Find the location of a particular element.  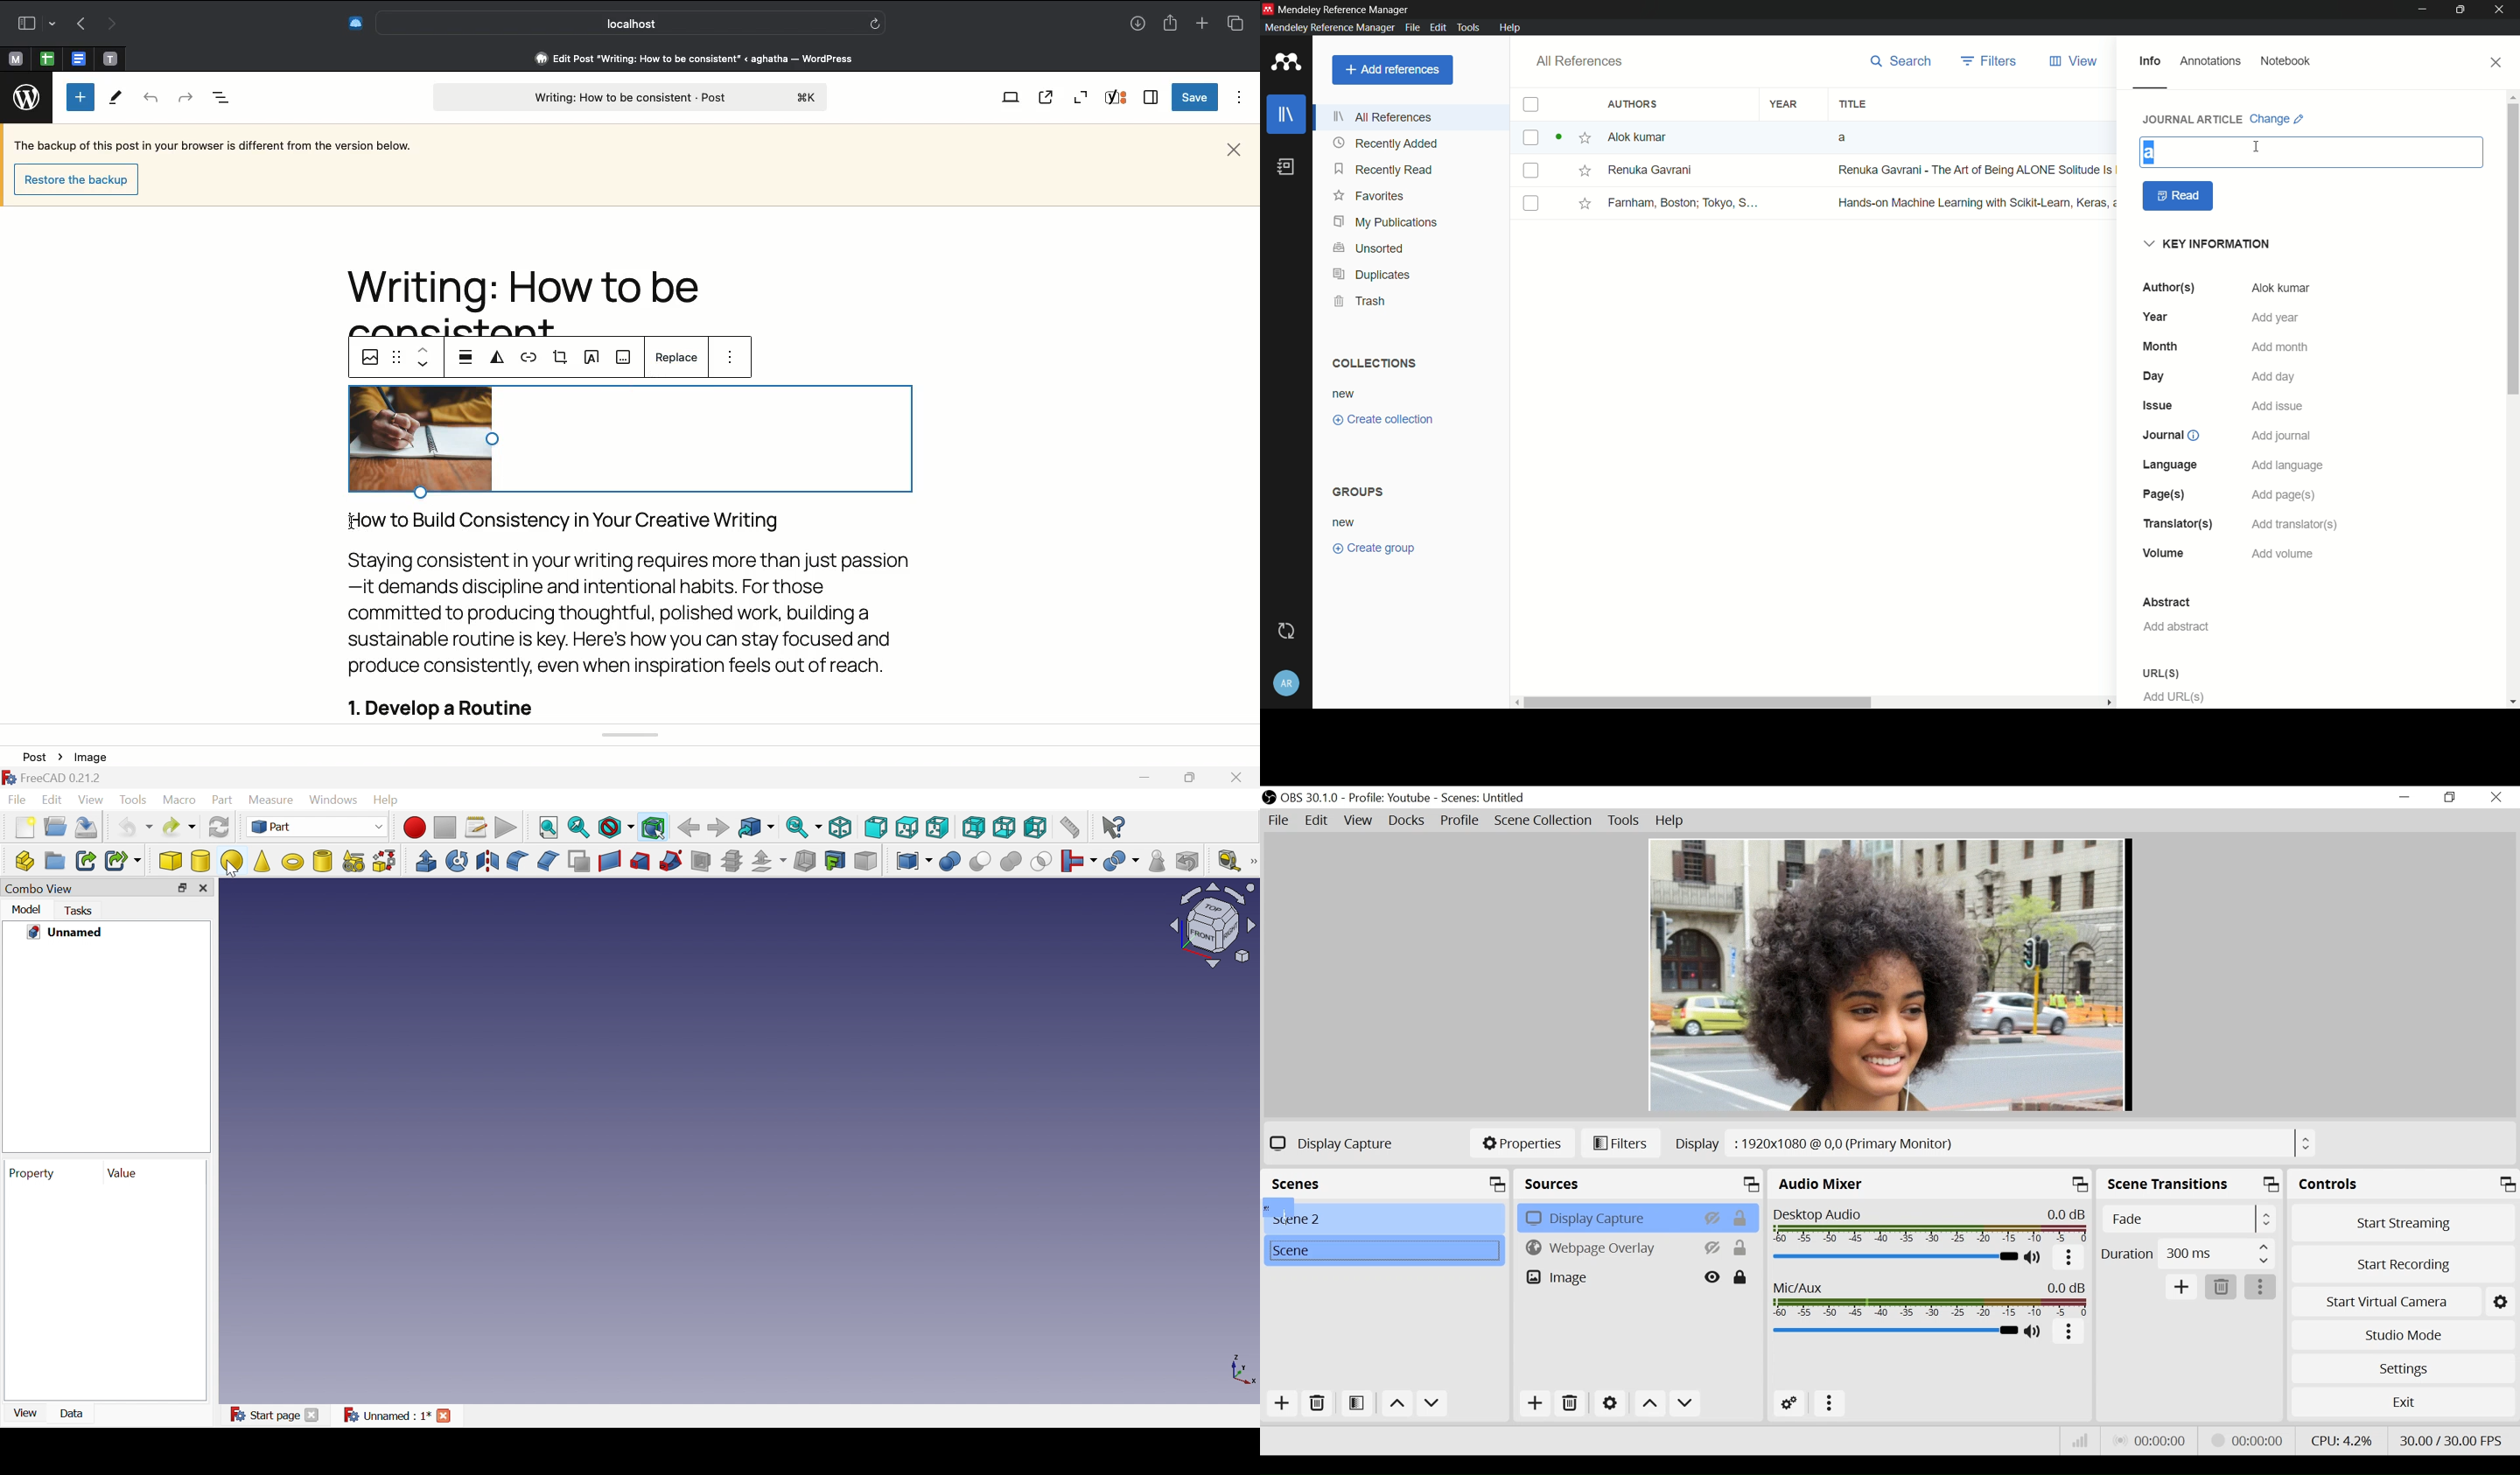

Delete is located at coordinates (1570, 1402).